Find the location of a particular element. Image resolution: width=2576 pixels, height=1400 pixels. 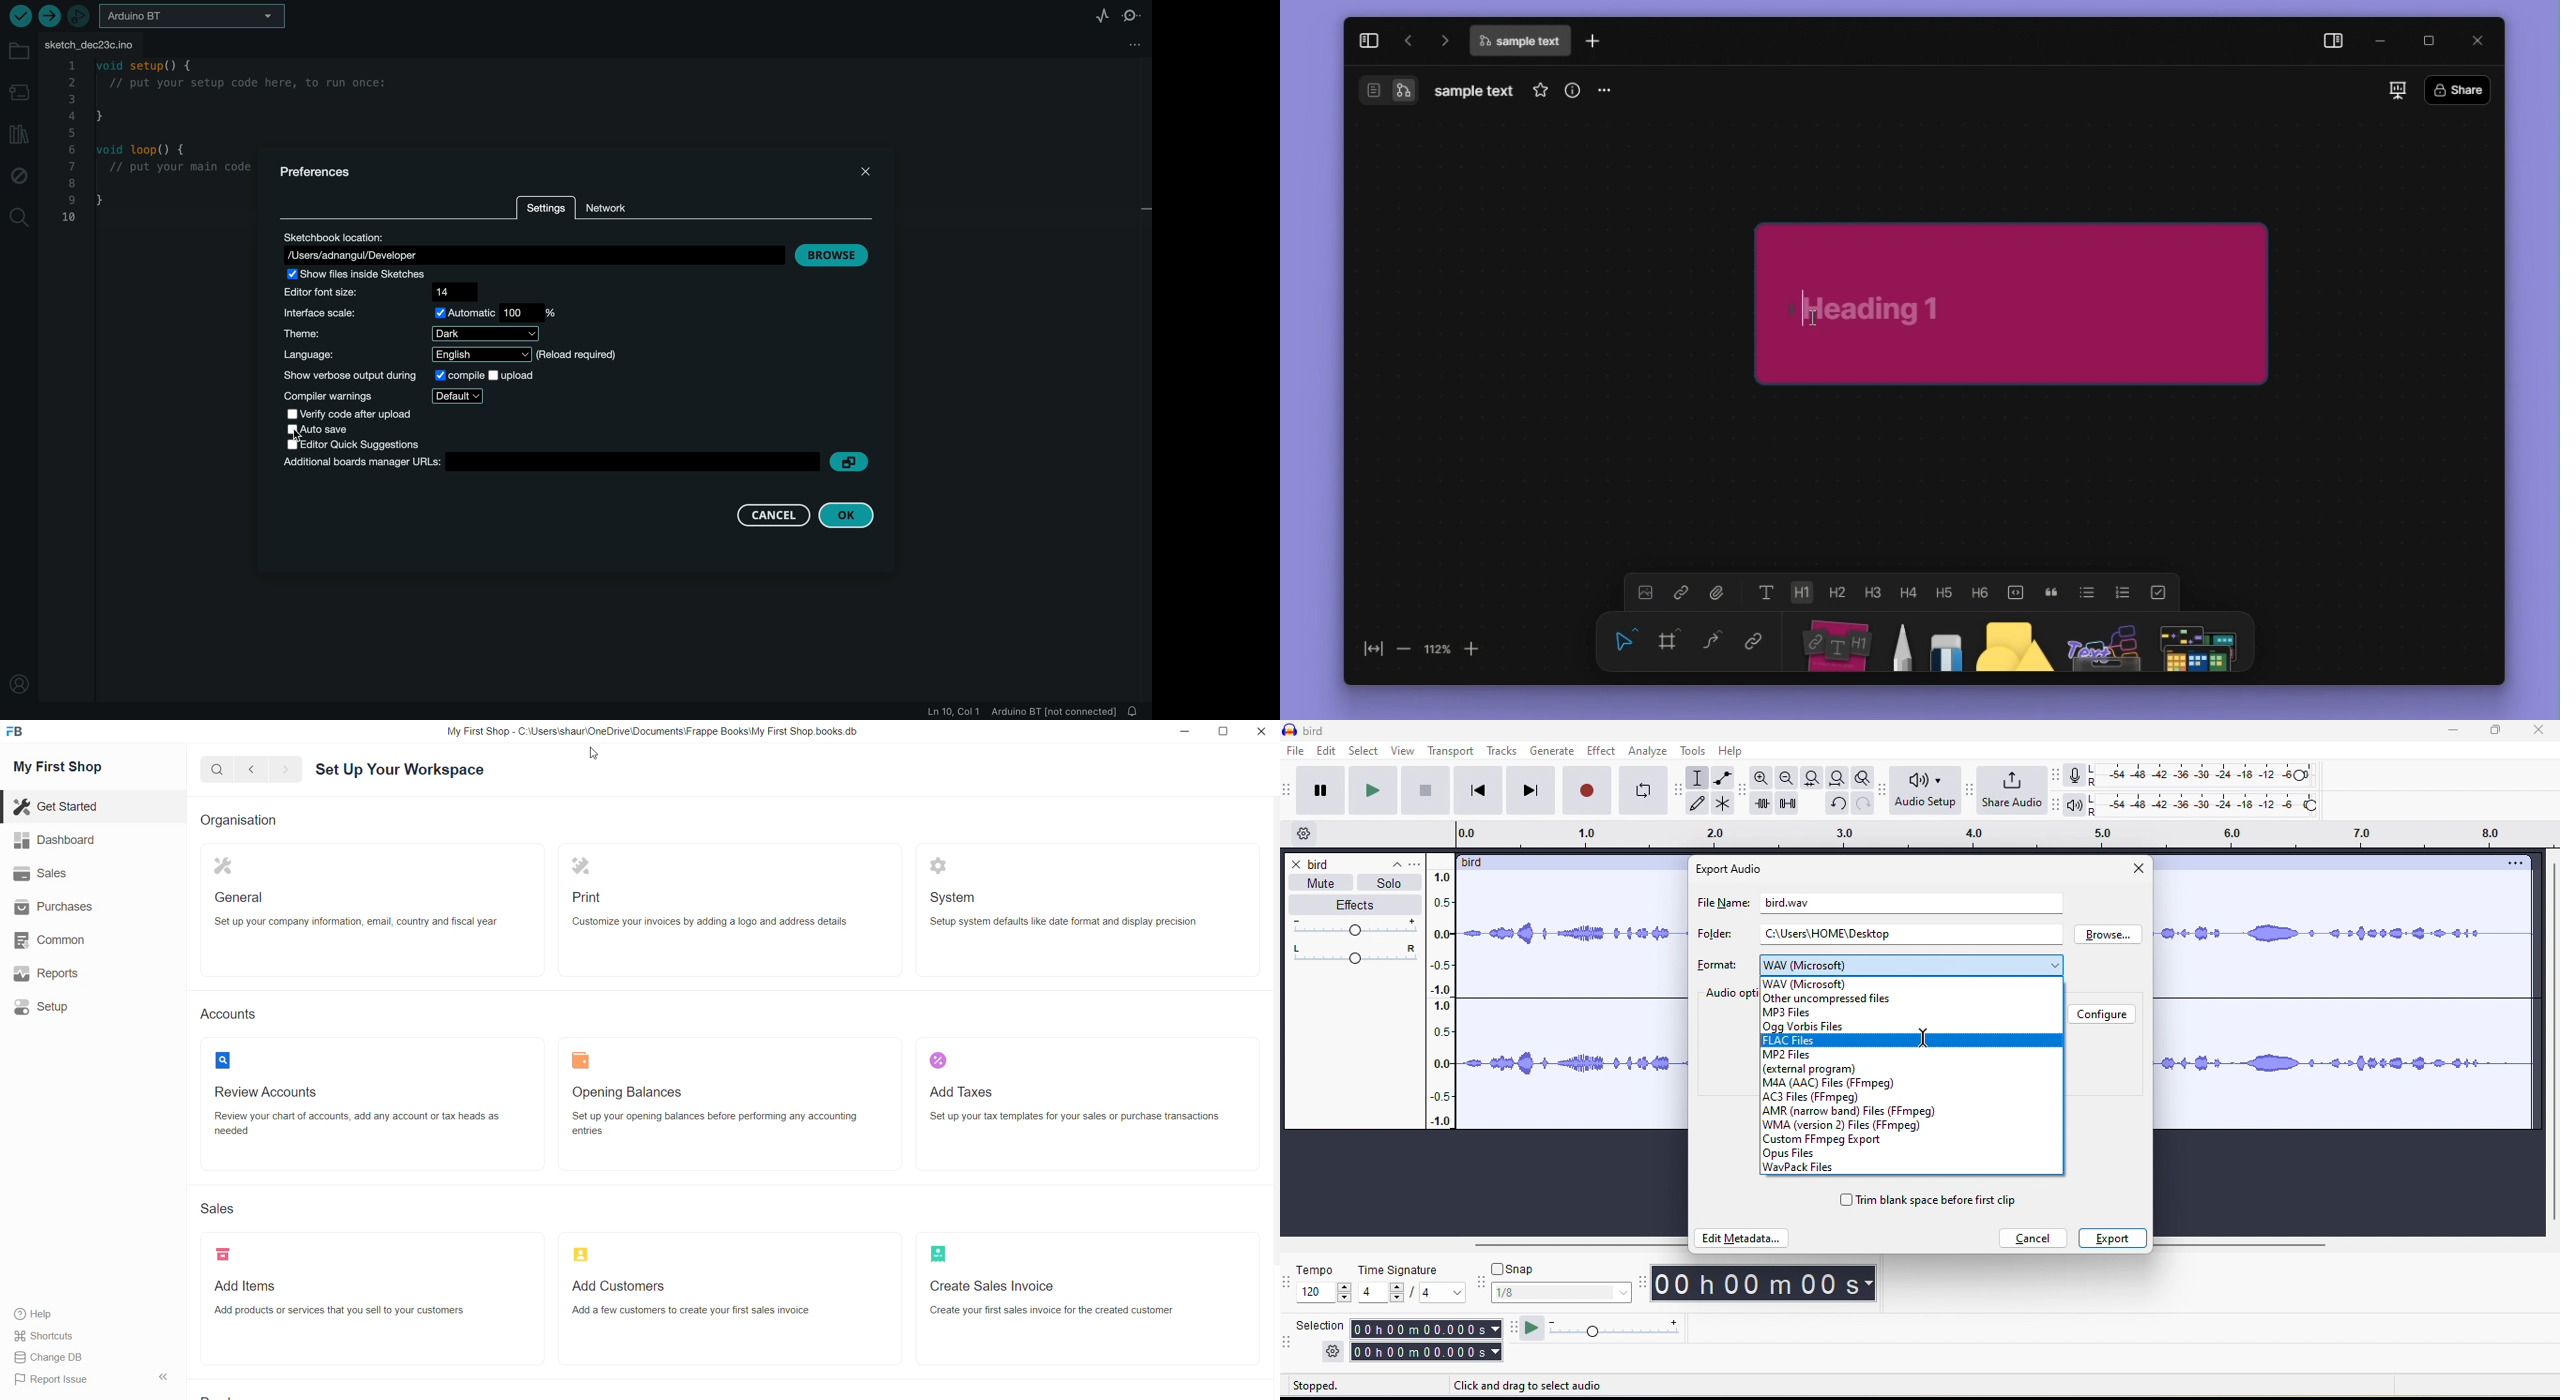

Purchases is located at coordinates (53, 907).